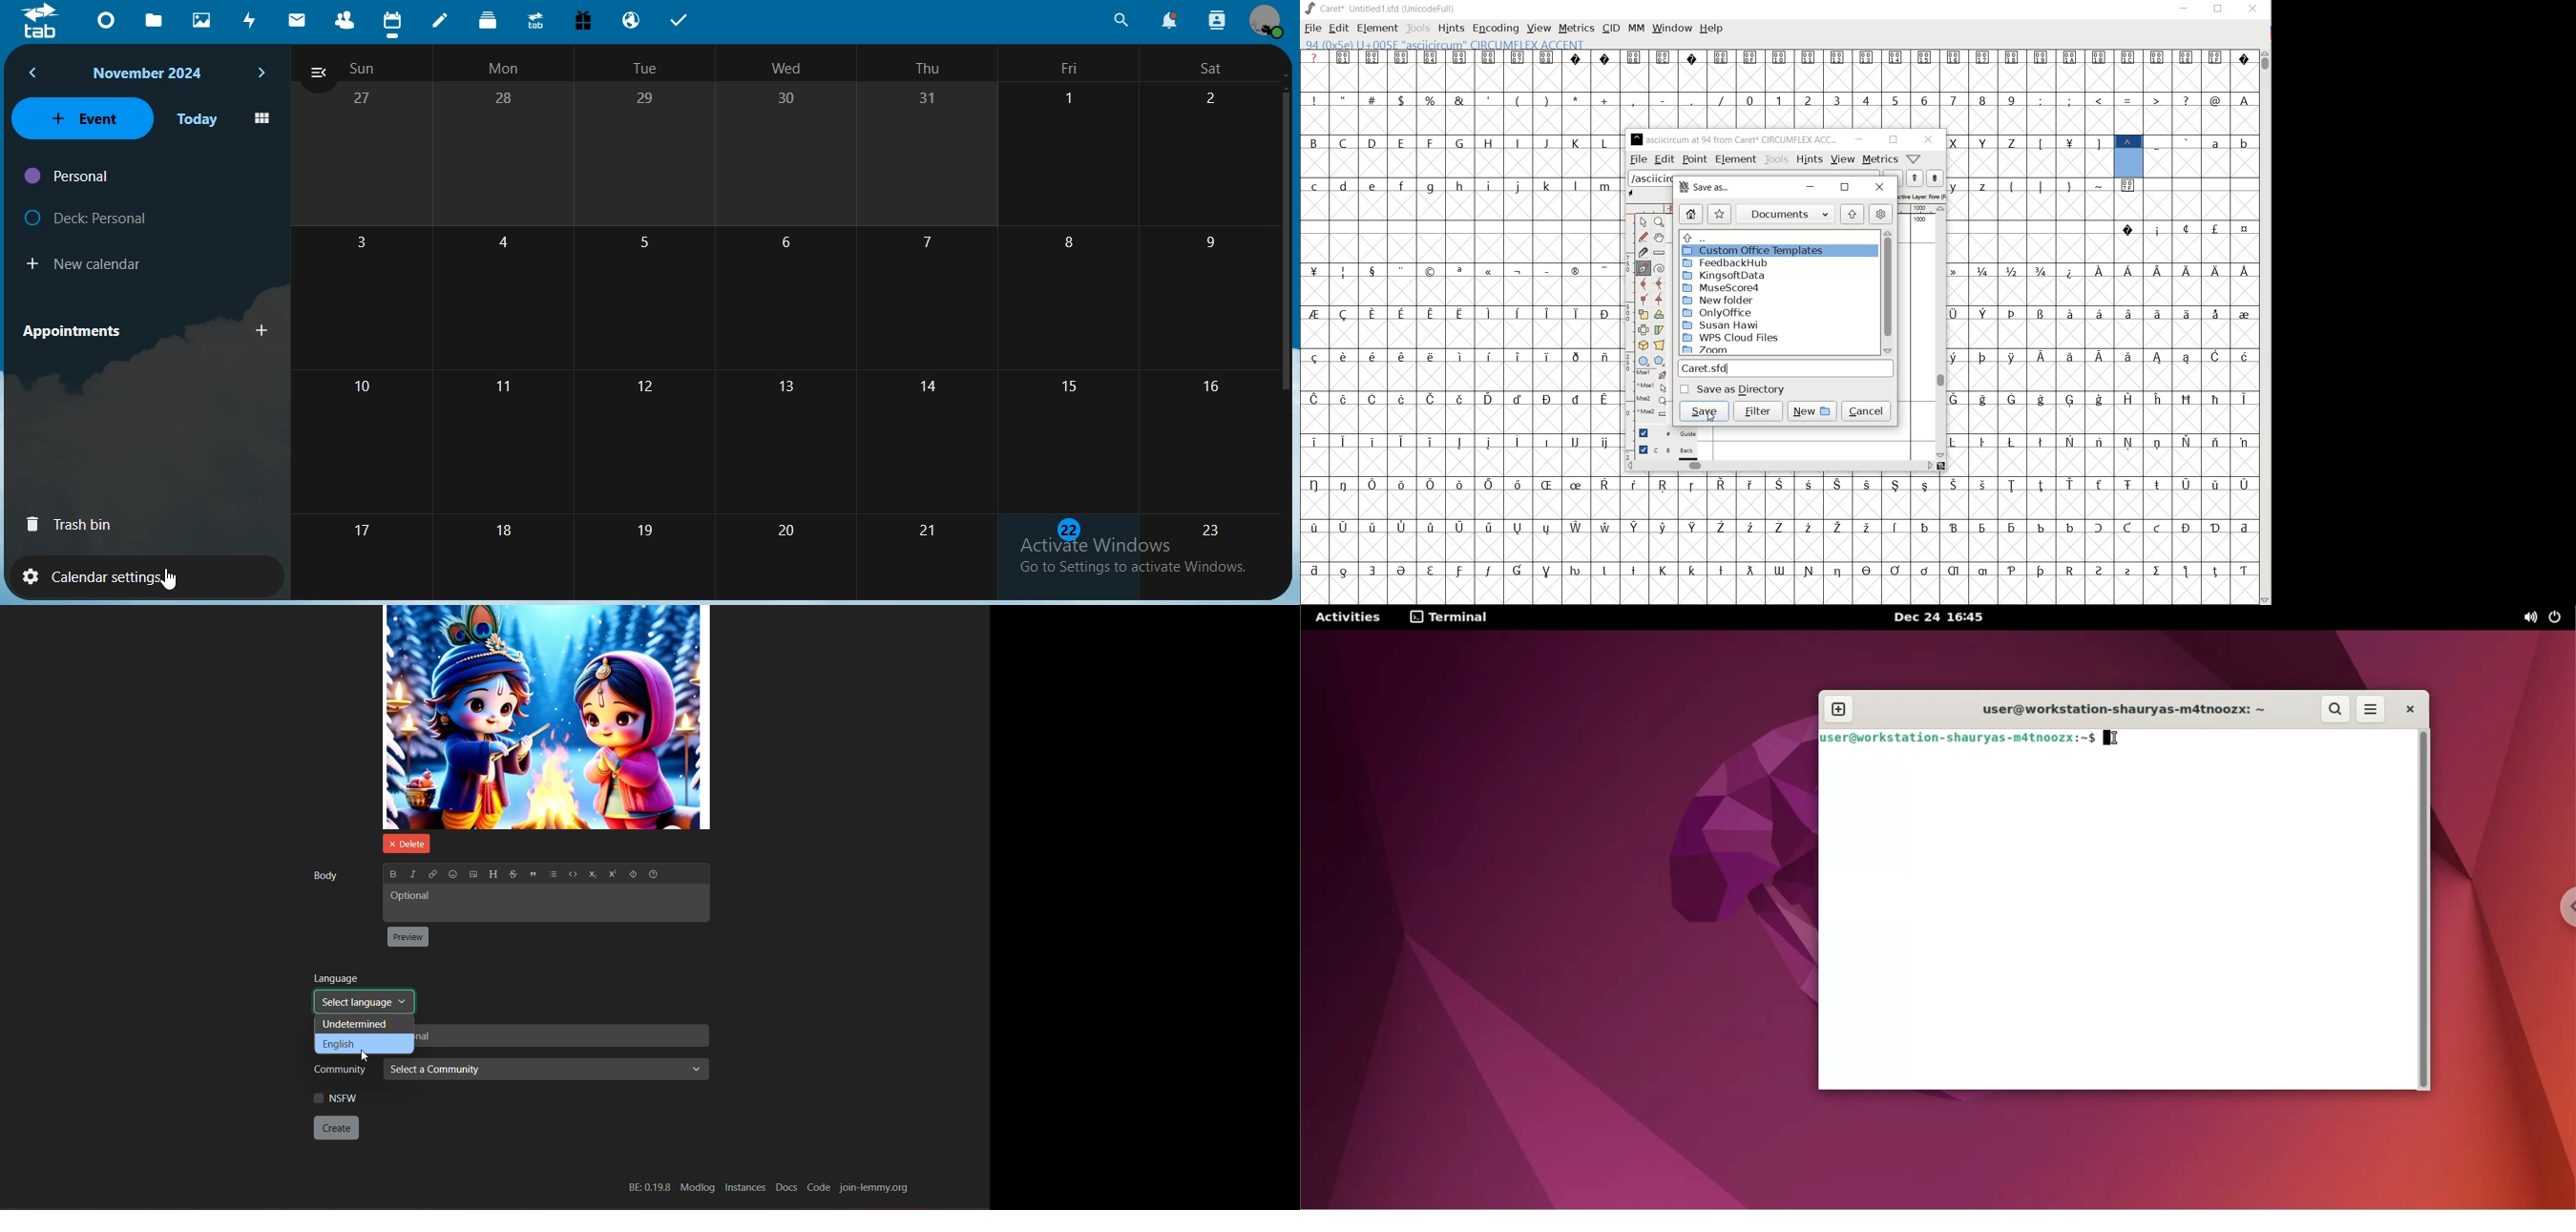 This screenshot has height=1232, width=2576. Describe the element at coordinates (1913, 209) in the screenshot. I see `ruler` at that location.